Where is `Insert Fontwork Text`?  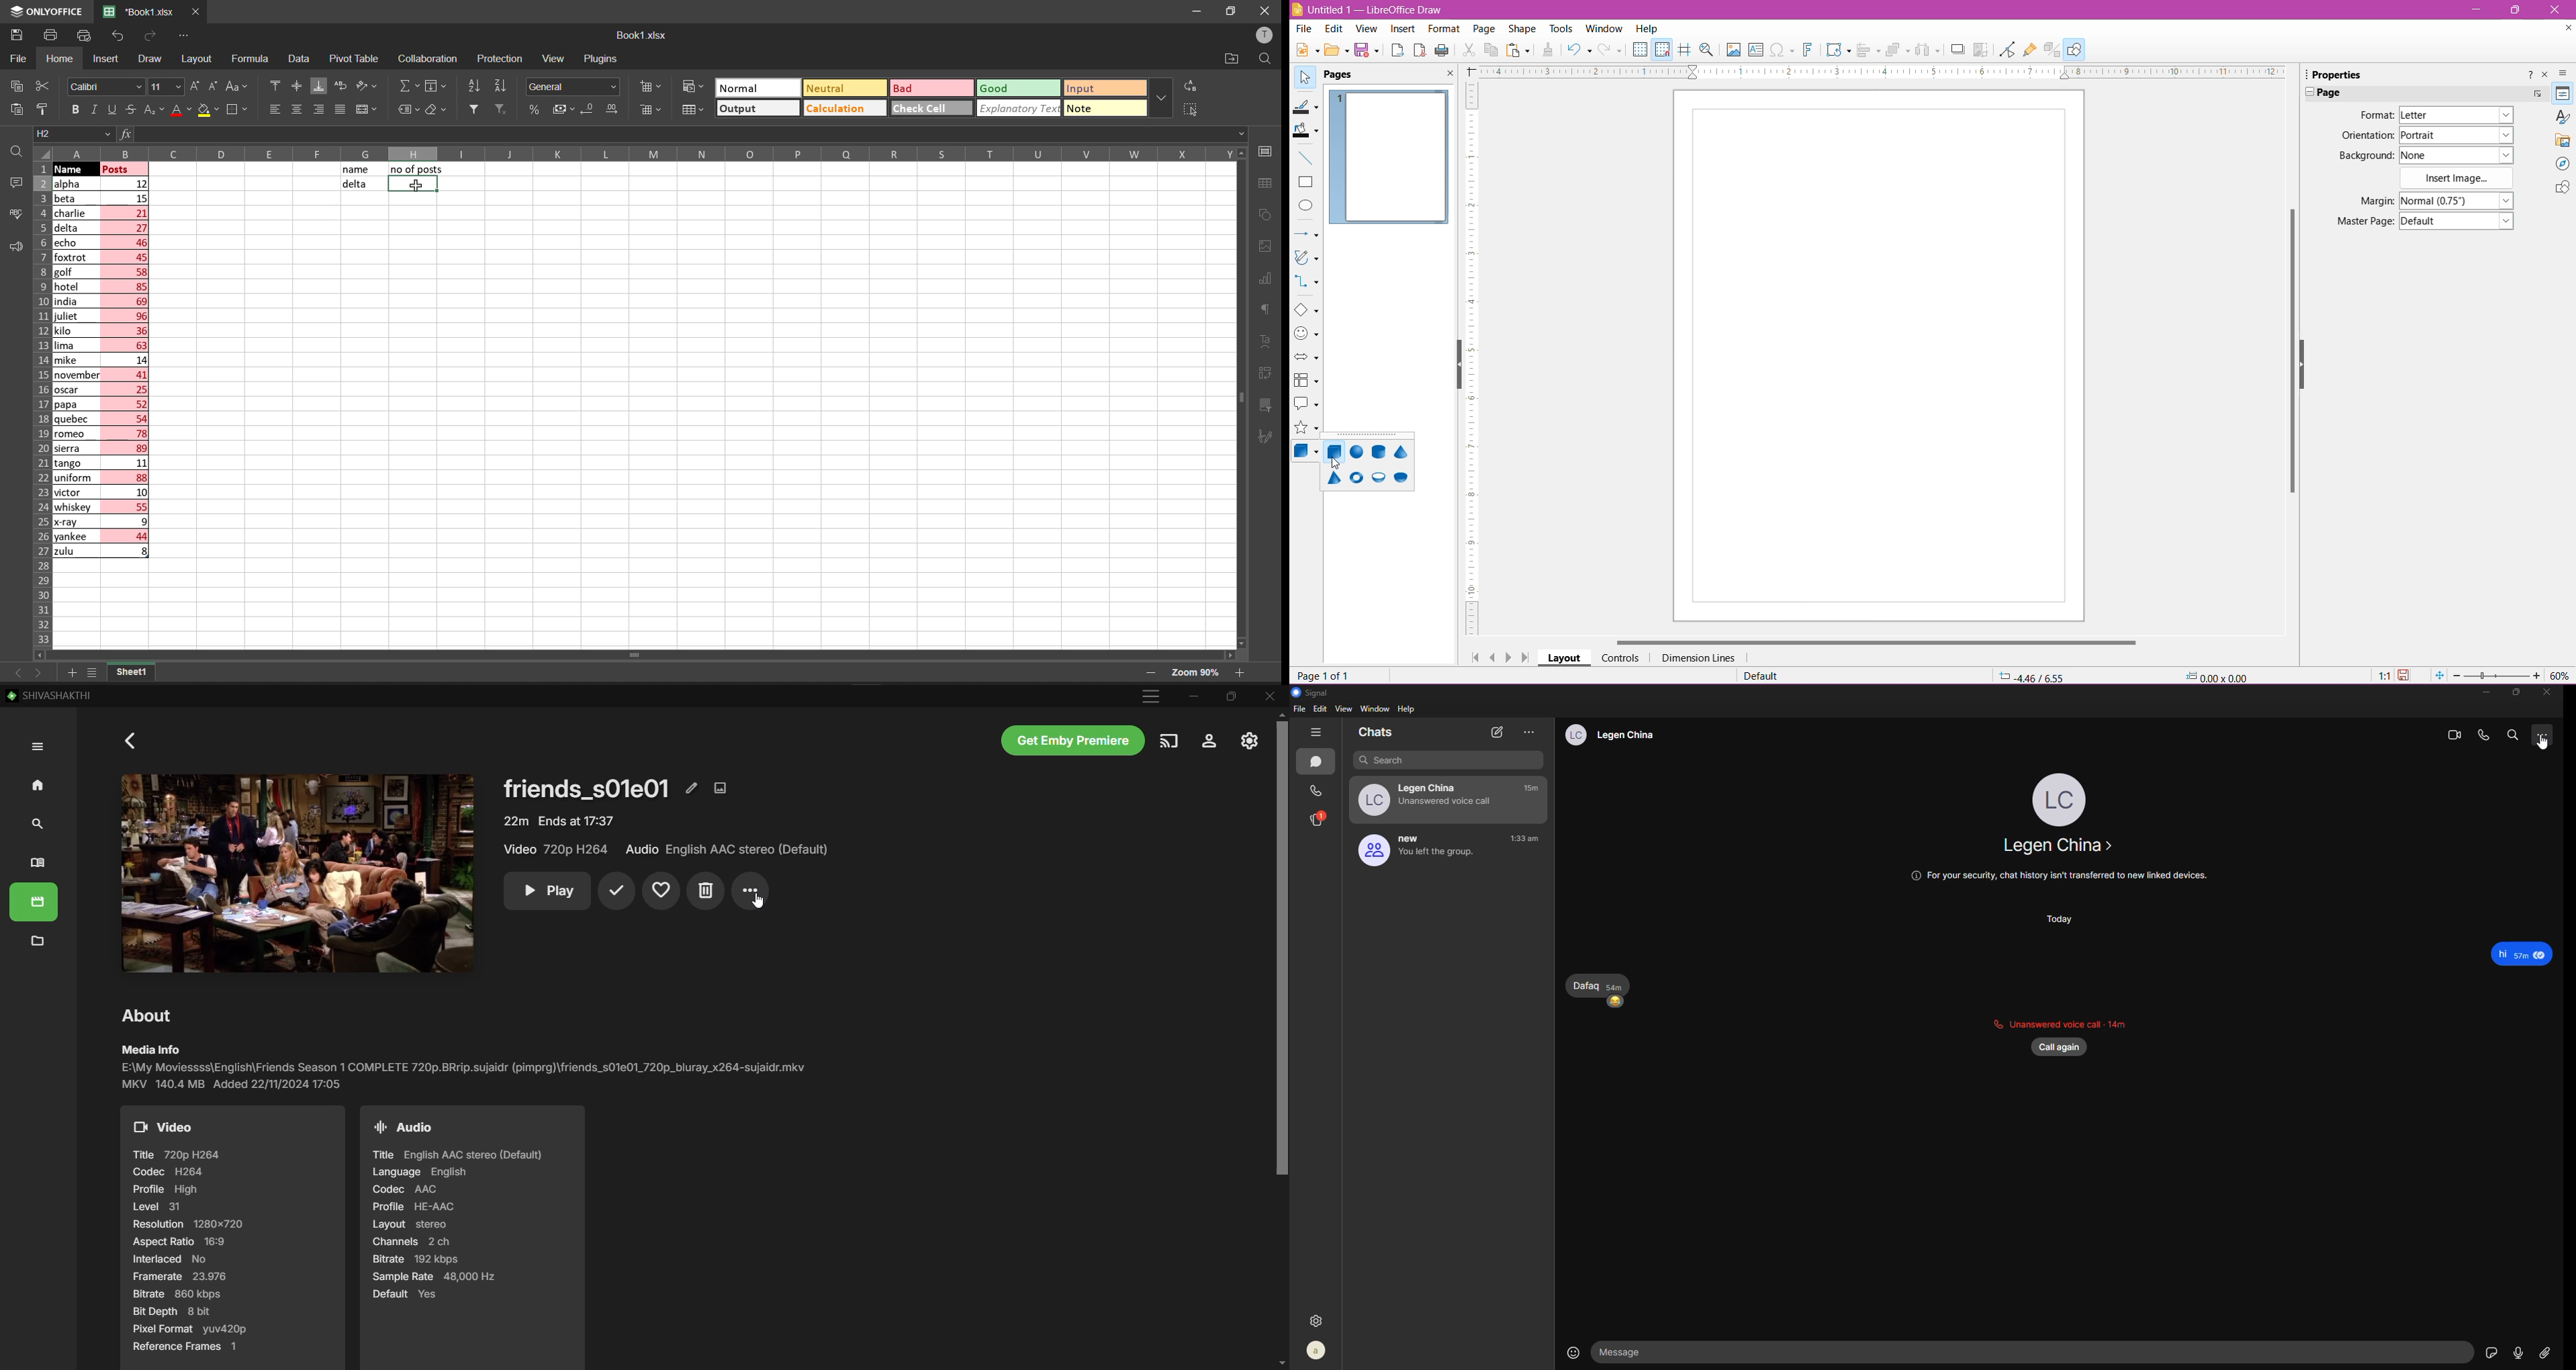
Insert Fontwork Text is located at coordinates (1809, 50).